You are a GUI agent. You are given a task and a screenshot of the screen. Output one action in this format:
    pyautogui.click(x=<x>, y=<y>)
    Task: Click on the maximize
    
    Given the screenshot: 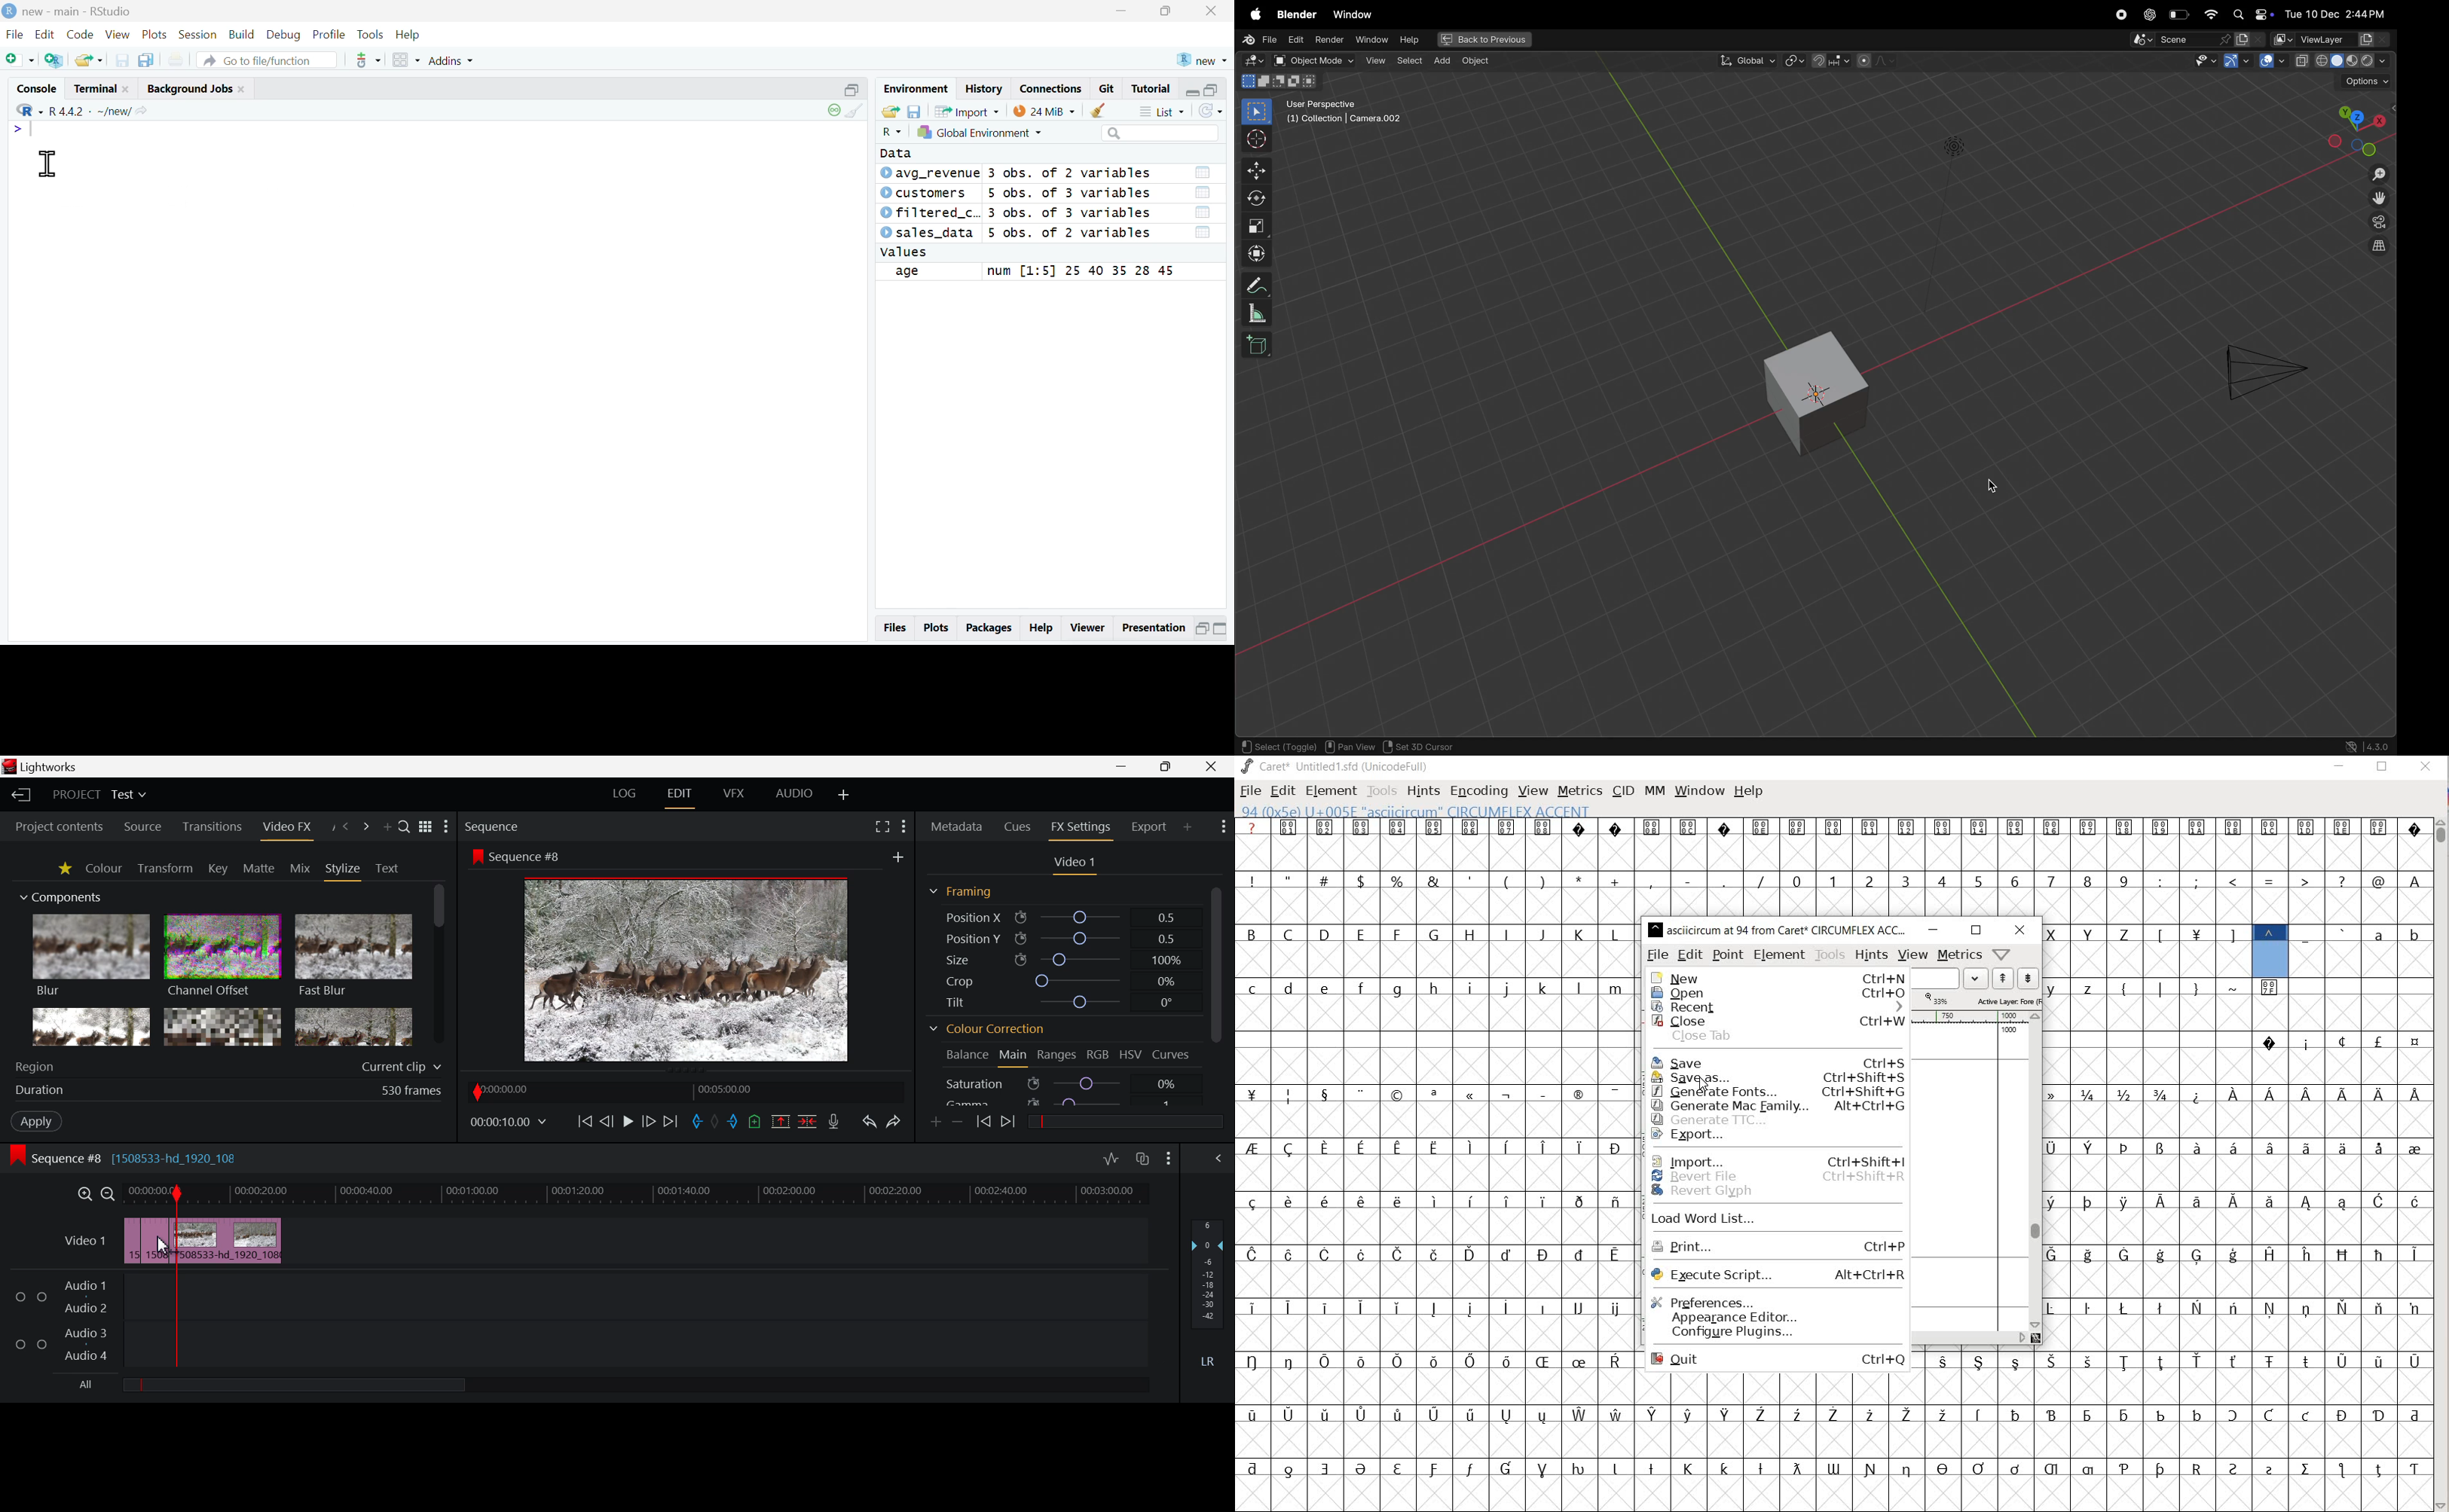 What is the action you would take?
    pyautogui.click(x=1164, y=12)
    